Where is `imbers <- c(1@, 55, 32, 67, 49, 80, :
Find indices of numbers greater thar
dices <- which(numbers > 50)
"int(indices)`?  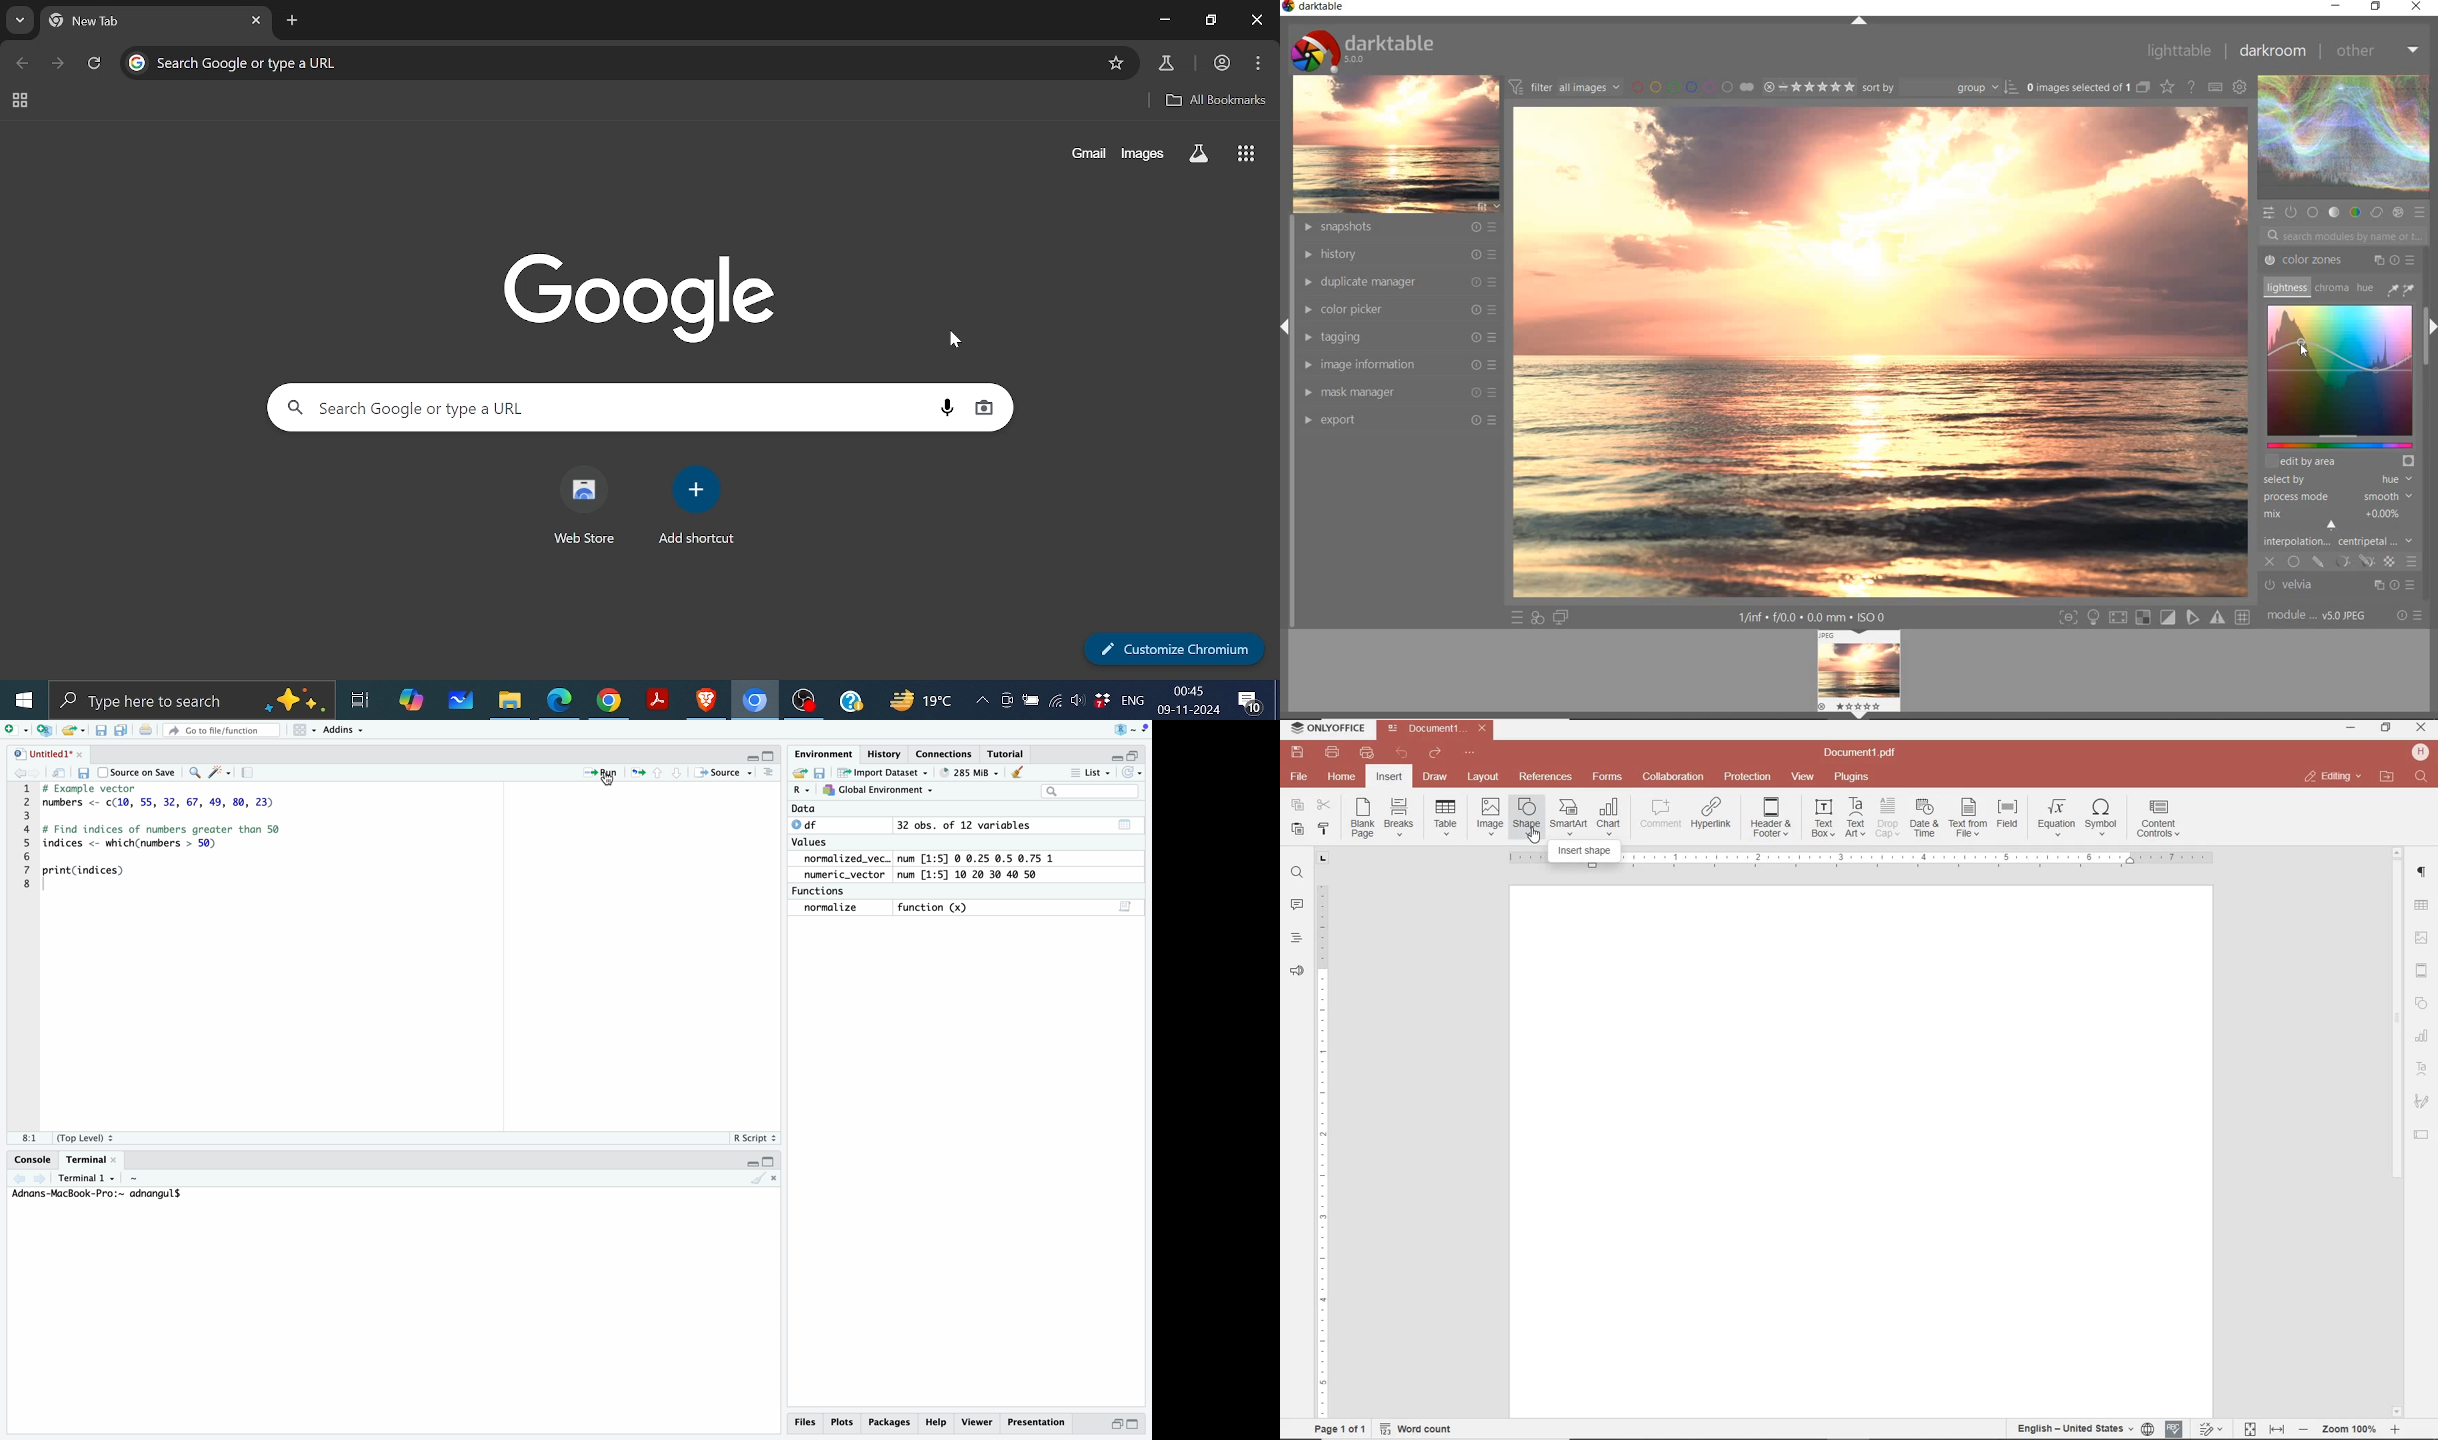 imbers <- c(1@, 55, 32, 67, 49, 80, :
Find indices of numbers greater thar
dices <- which(numbers > 50)
"int(indices) is located at coordinates (179, 842).